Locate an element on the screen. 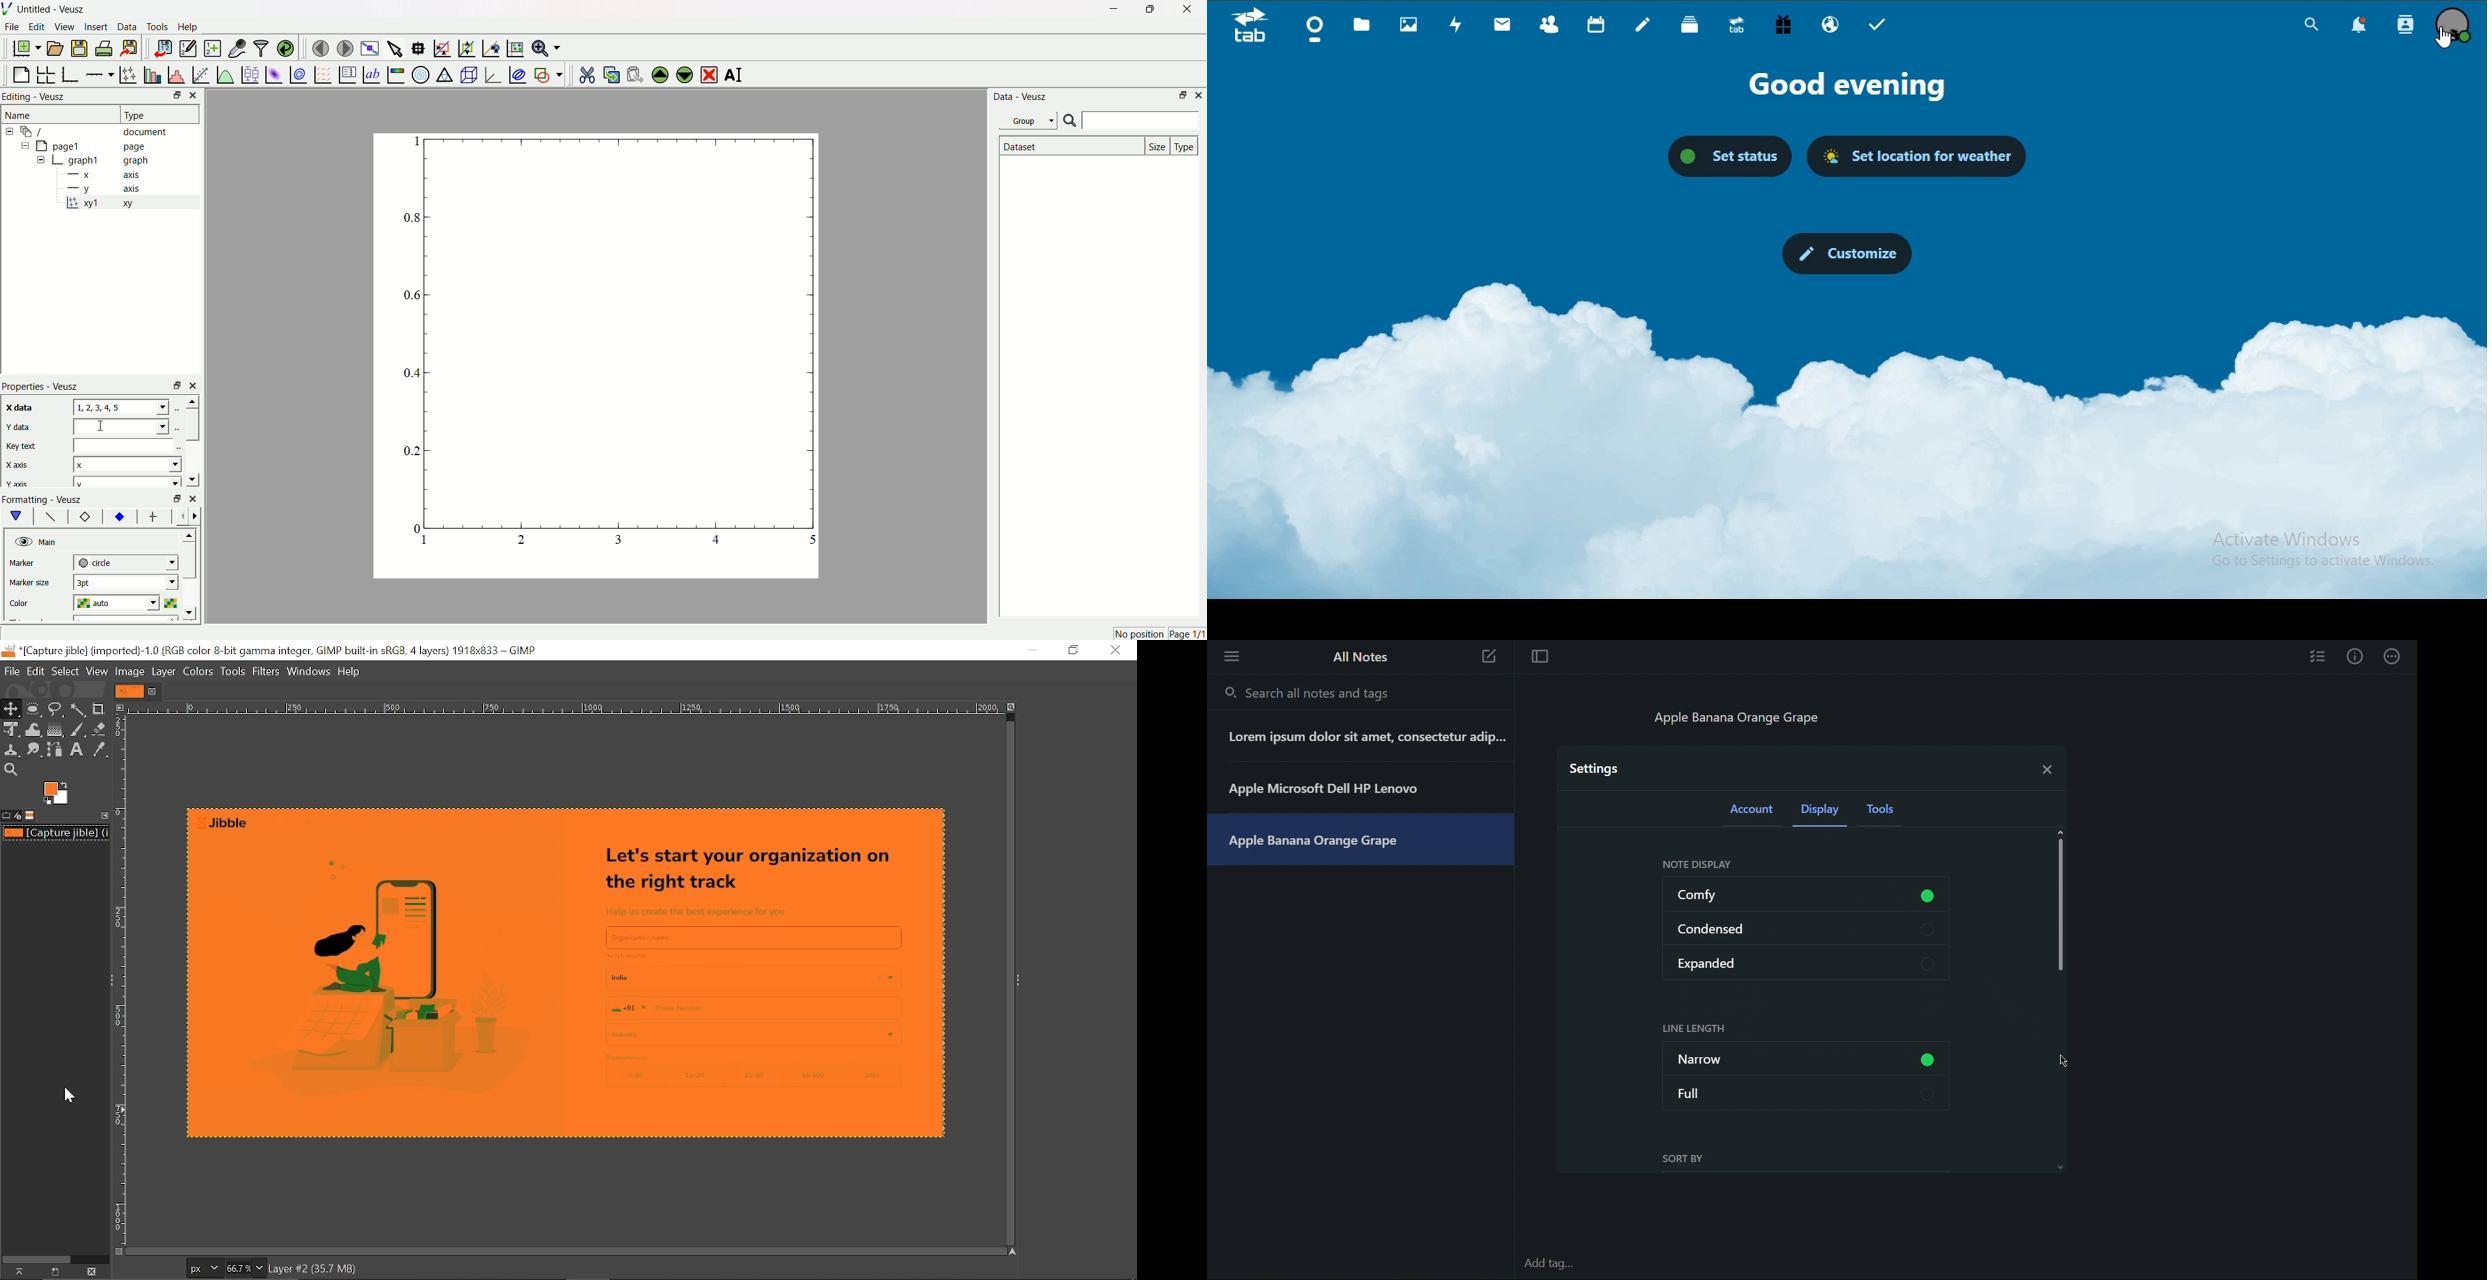  Untitled - Veusz is located at coordinates (53, 10).